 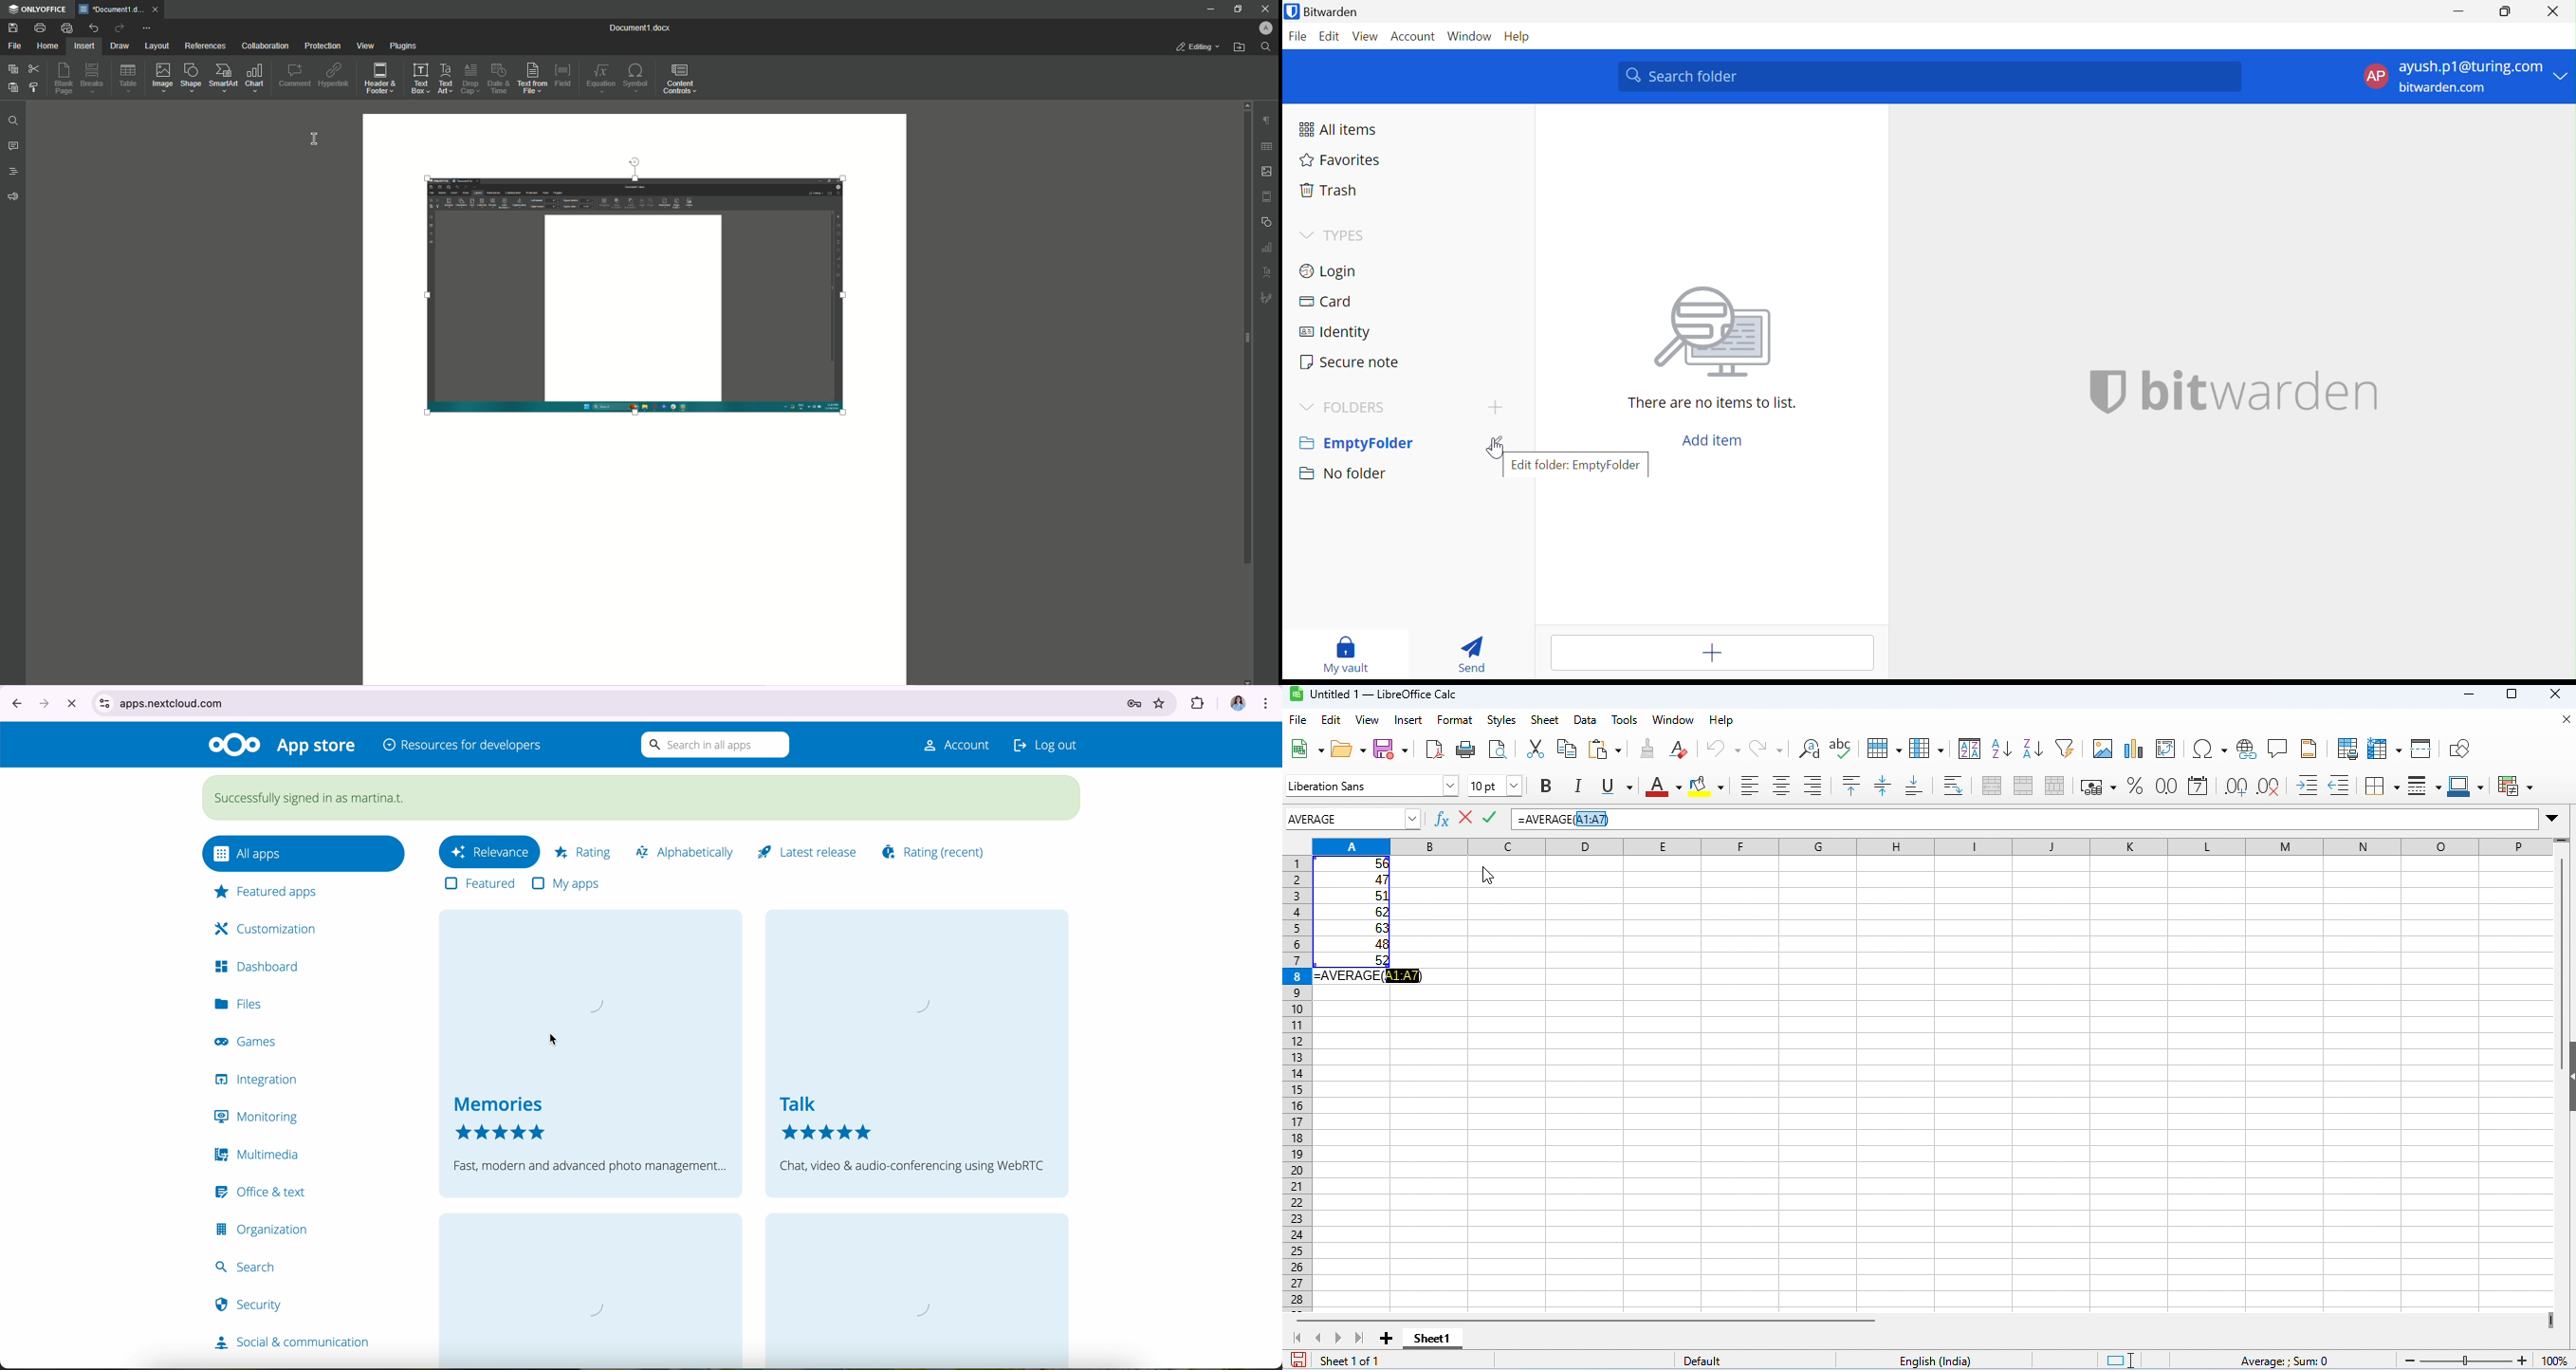 I want to click on Identity, so click(x=1336, y=335).